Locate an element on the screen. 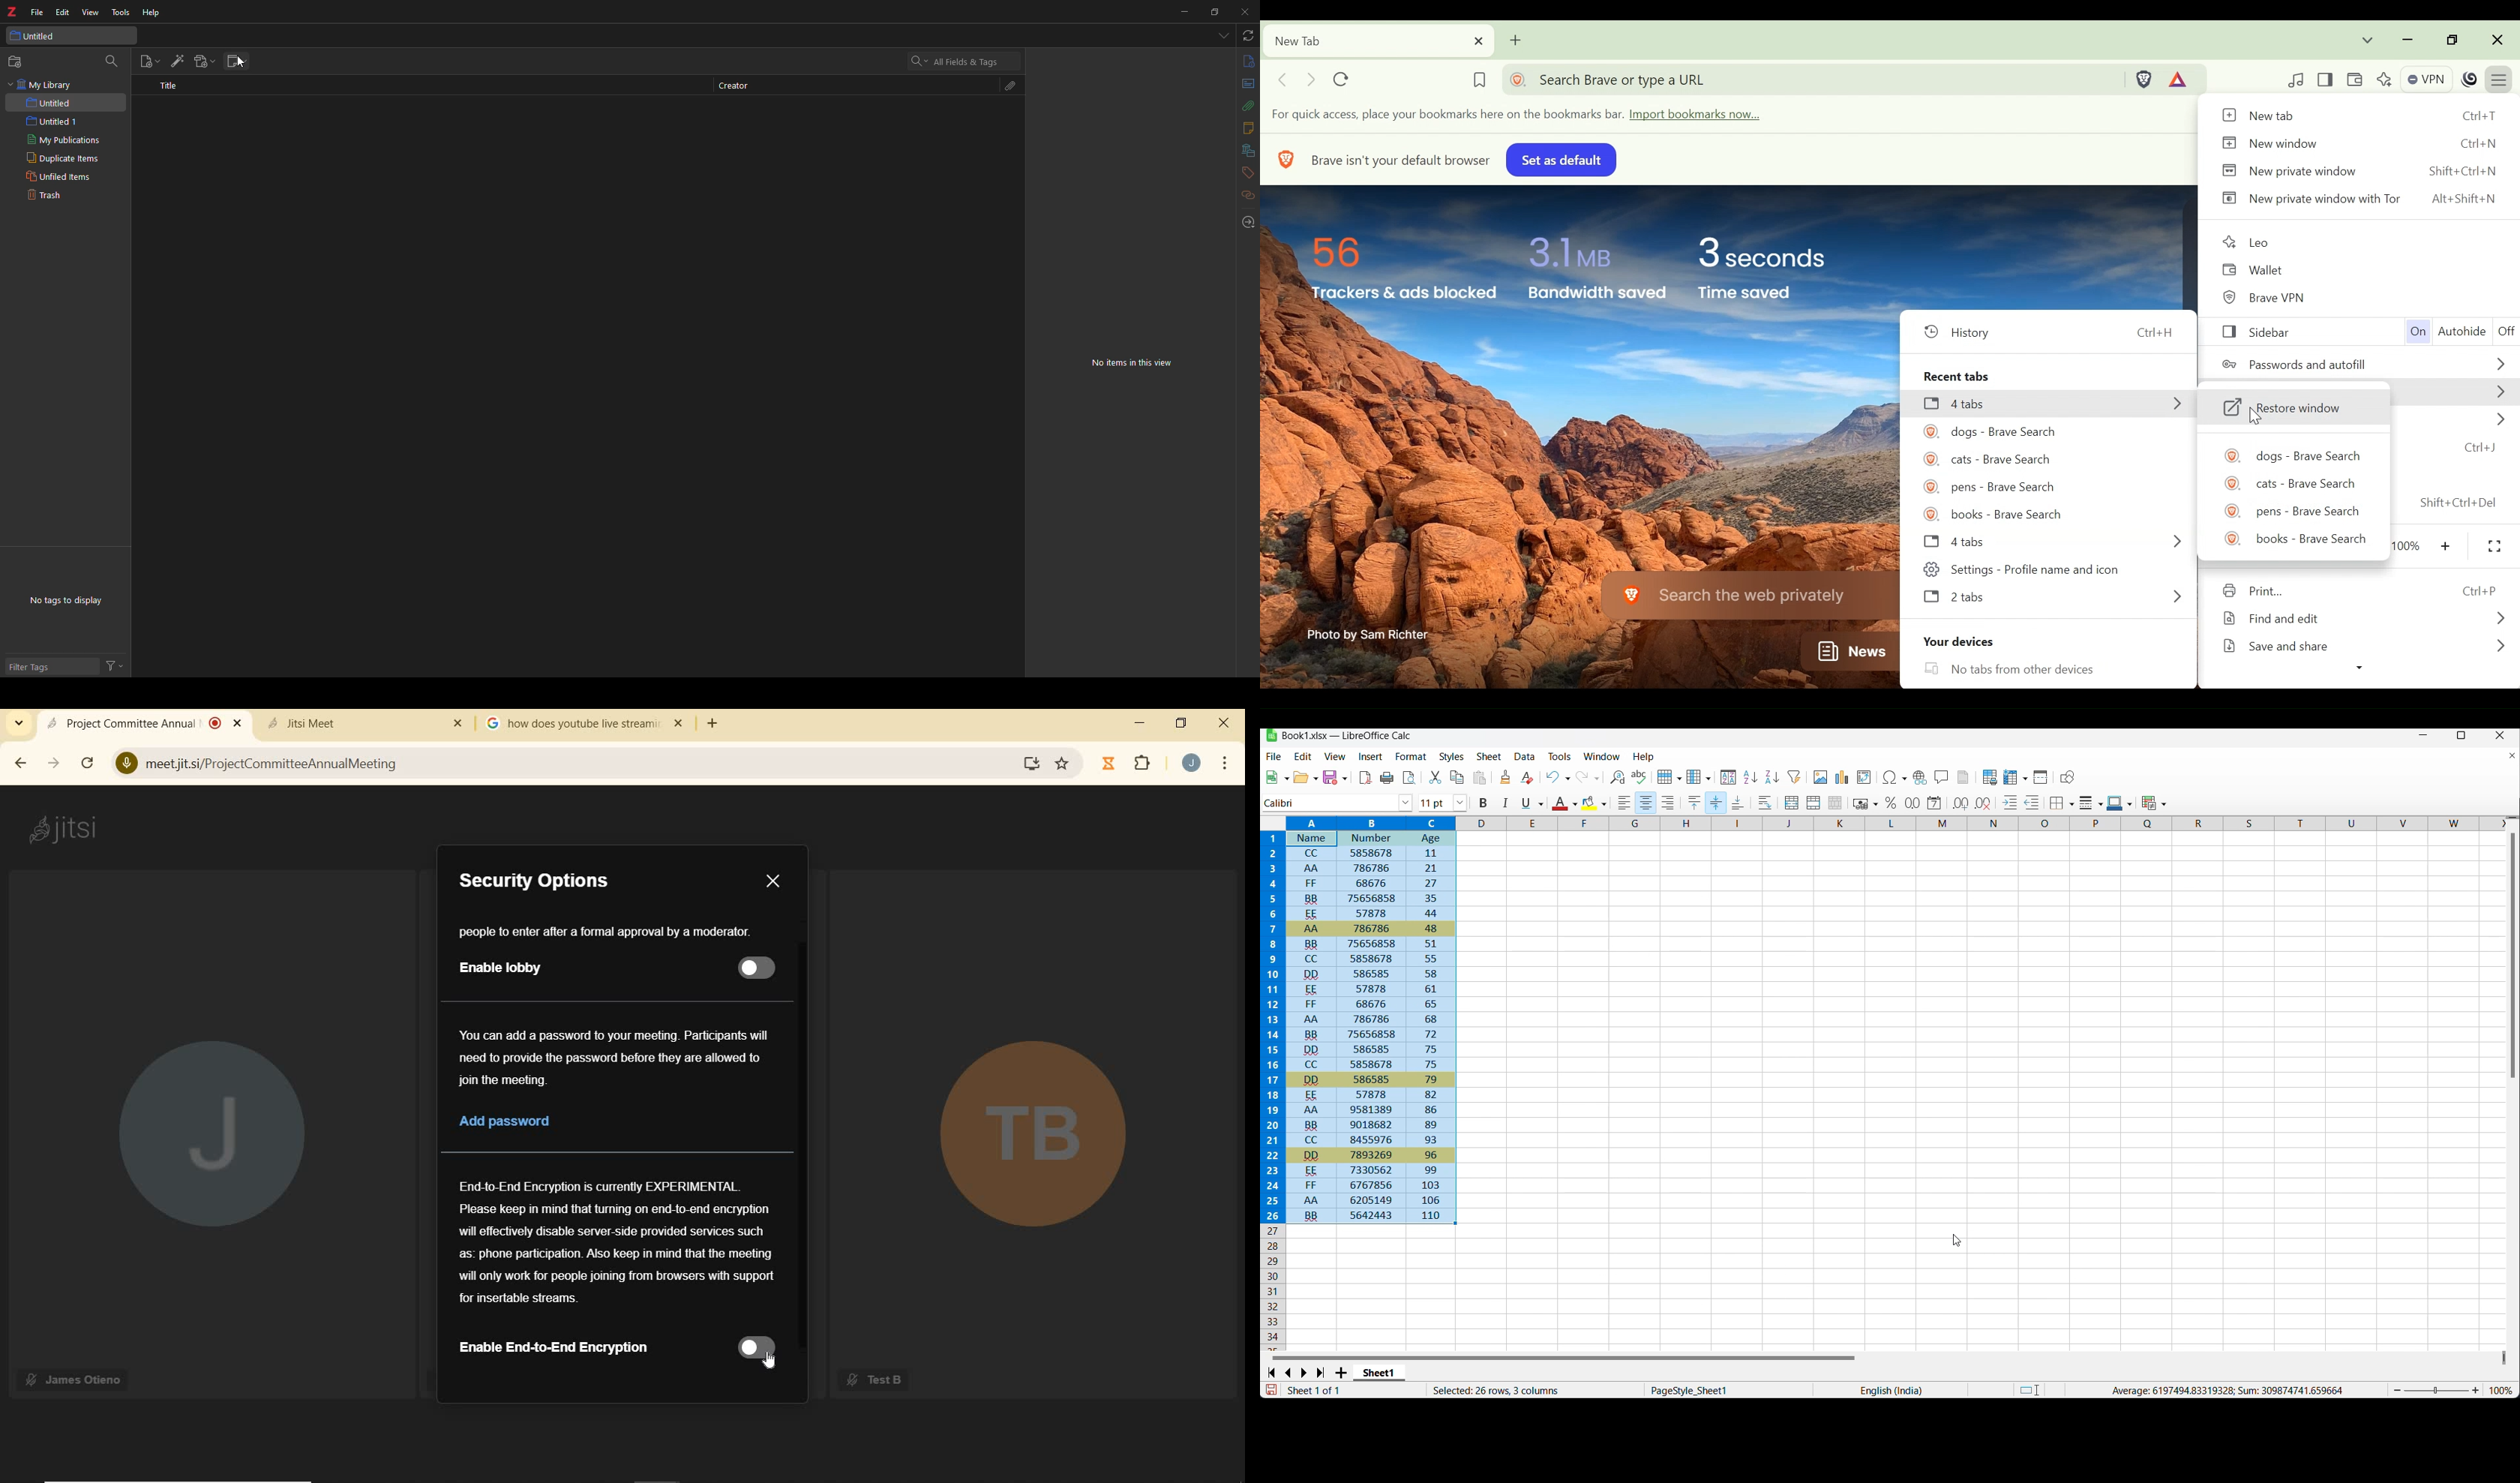 The image size is (2520, 1484). MORE is located at coordinates (2500, 617).